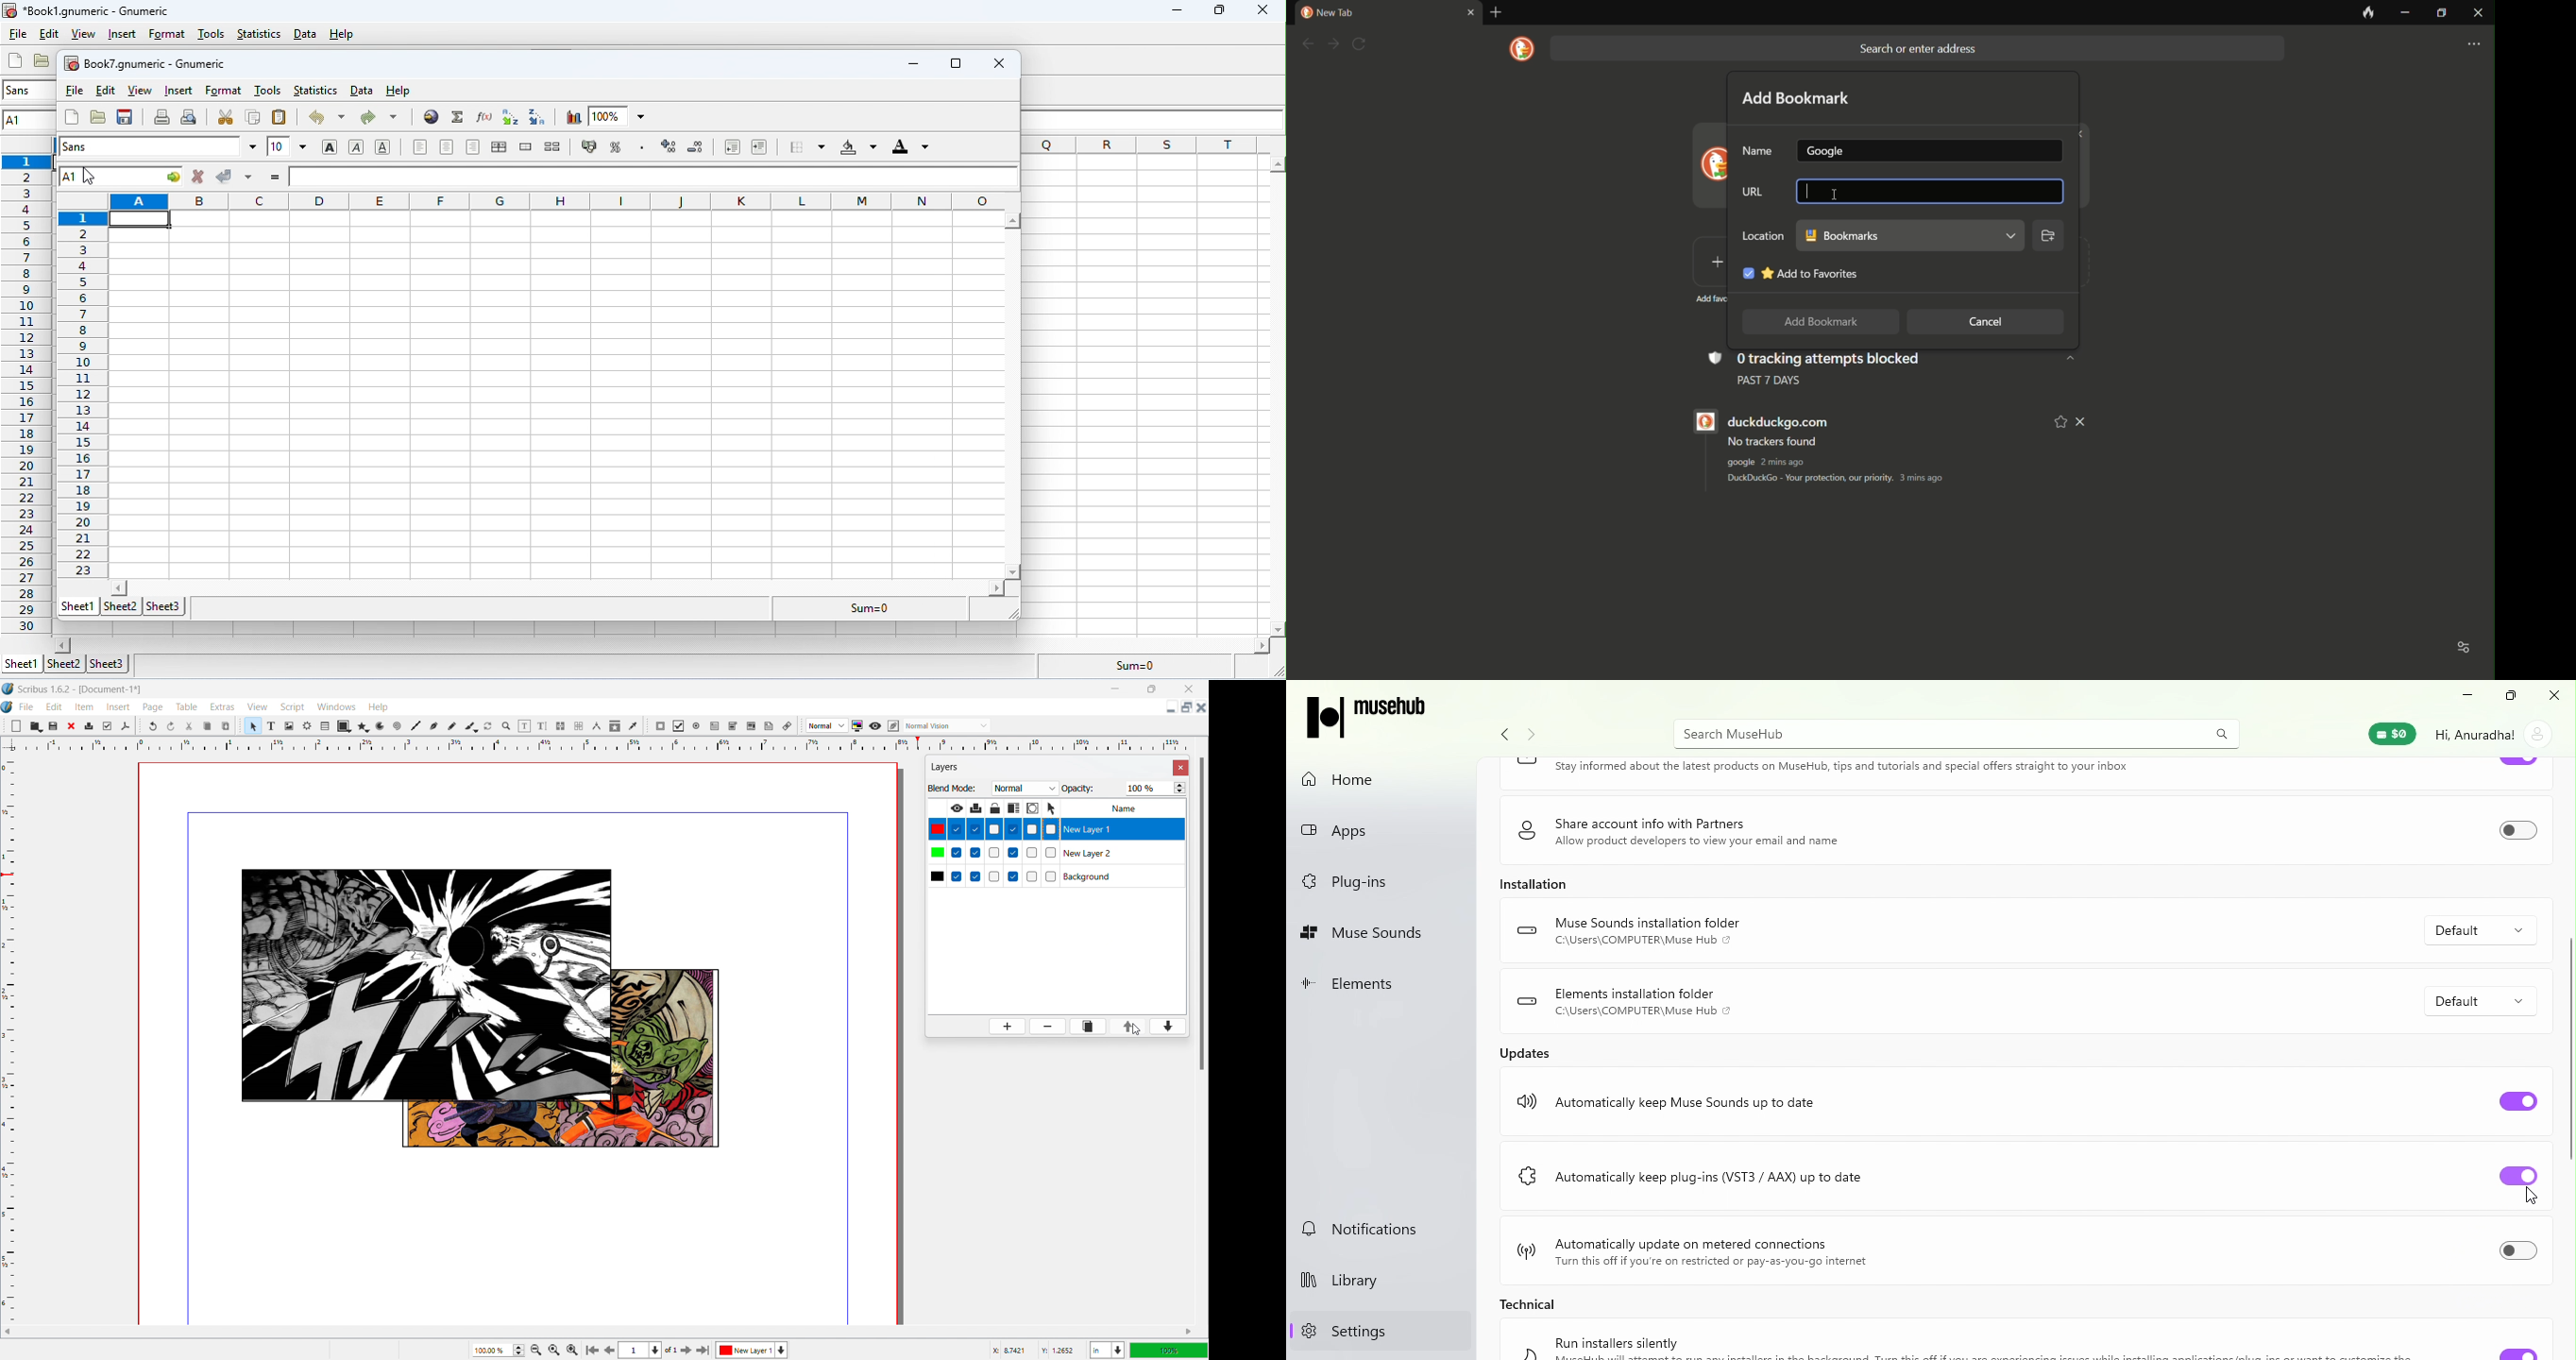 The image size is (2576, 1372). I want to click on minimize, so click(912, 63).